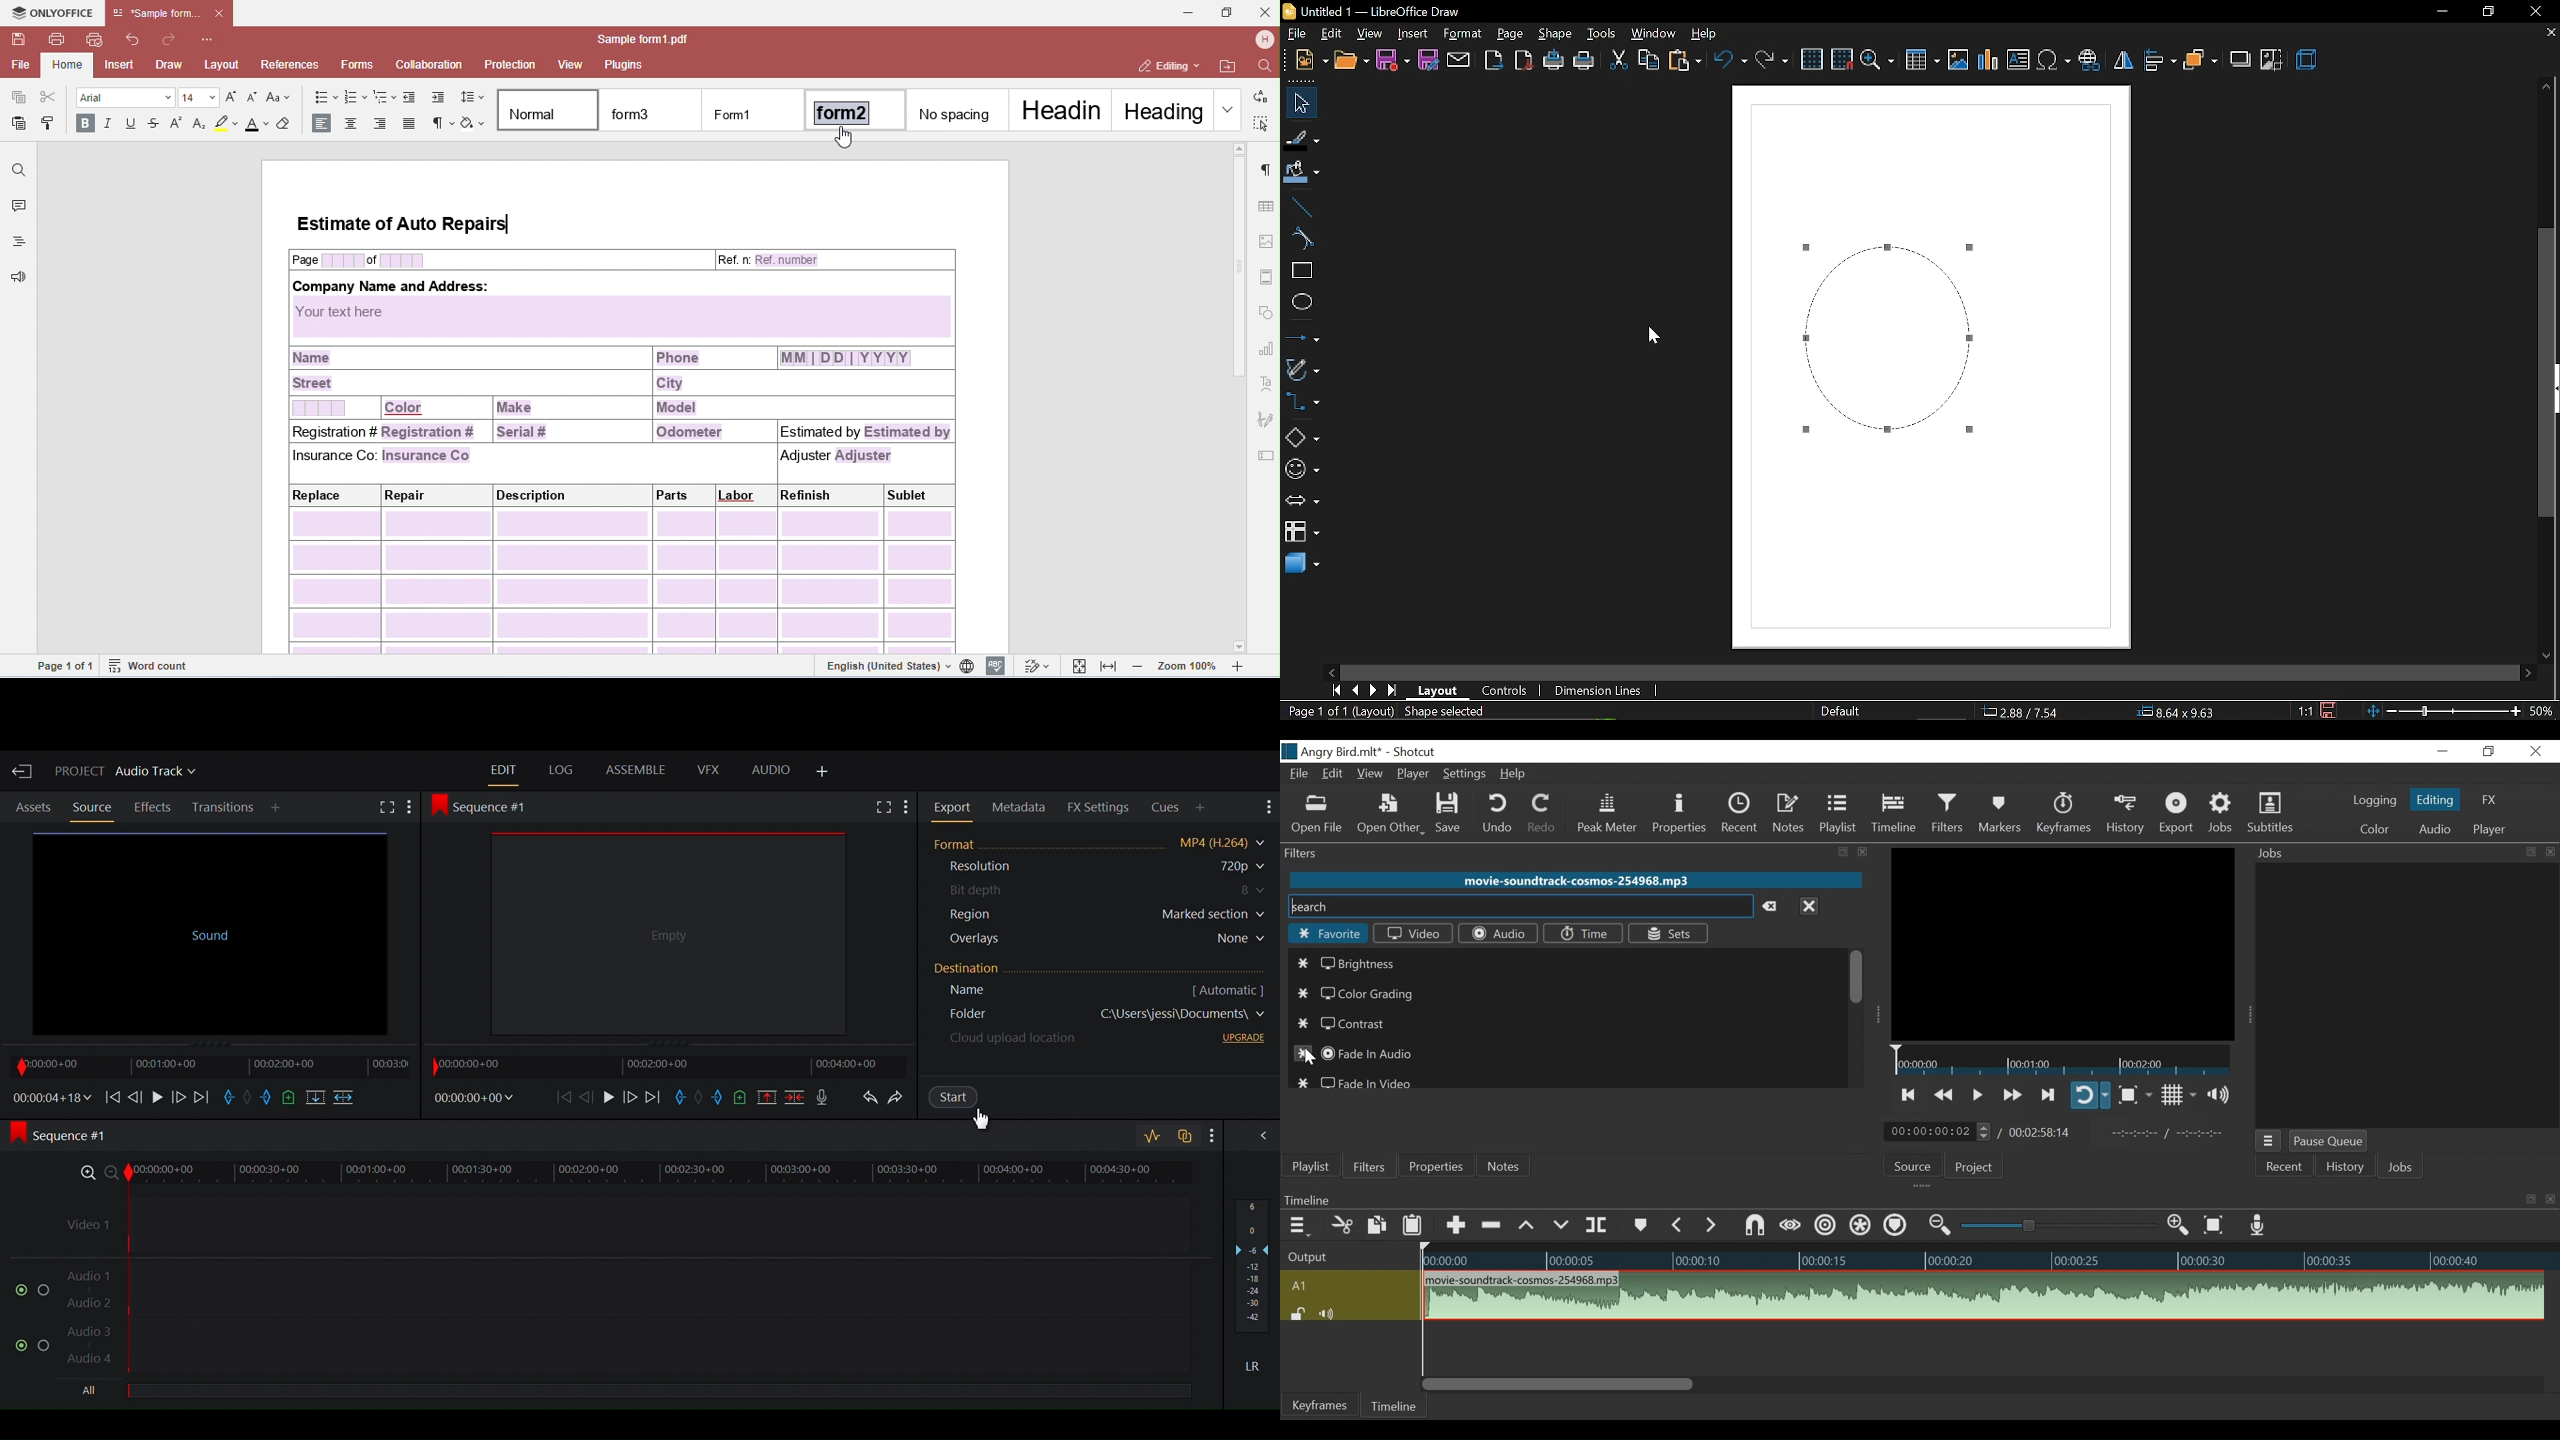 The width and height of the screenshot is (2576, 1456). I want to click on Move backward, so click(565, 1097).